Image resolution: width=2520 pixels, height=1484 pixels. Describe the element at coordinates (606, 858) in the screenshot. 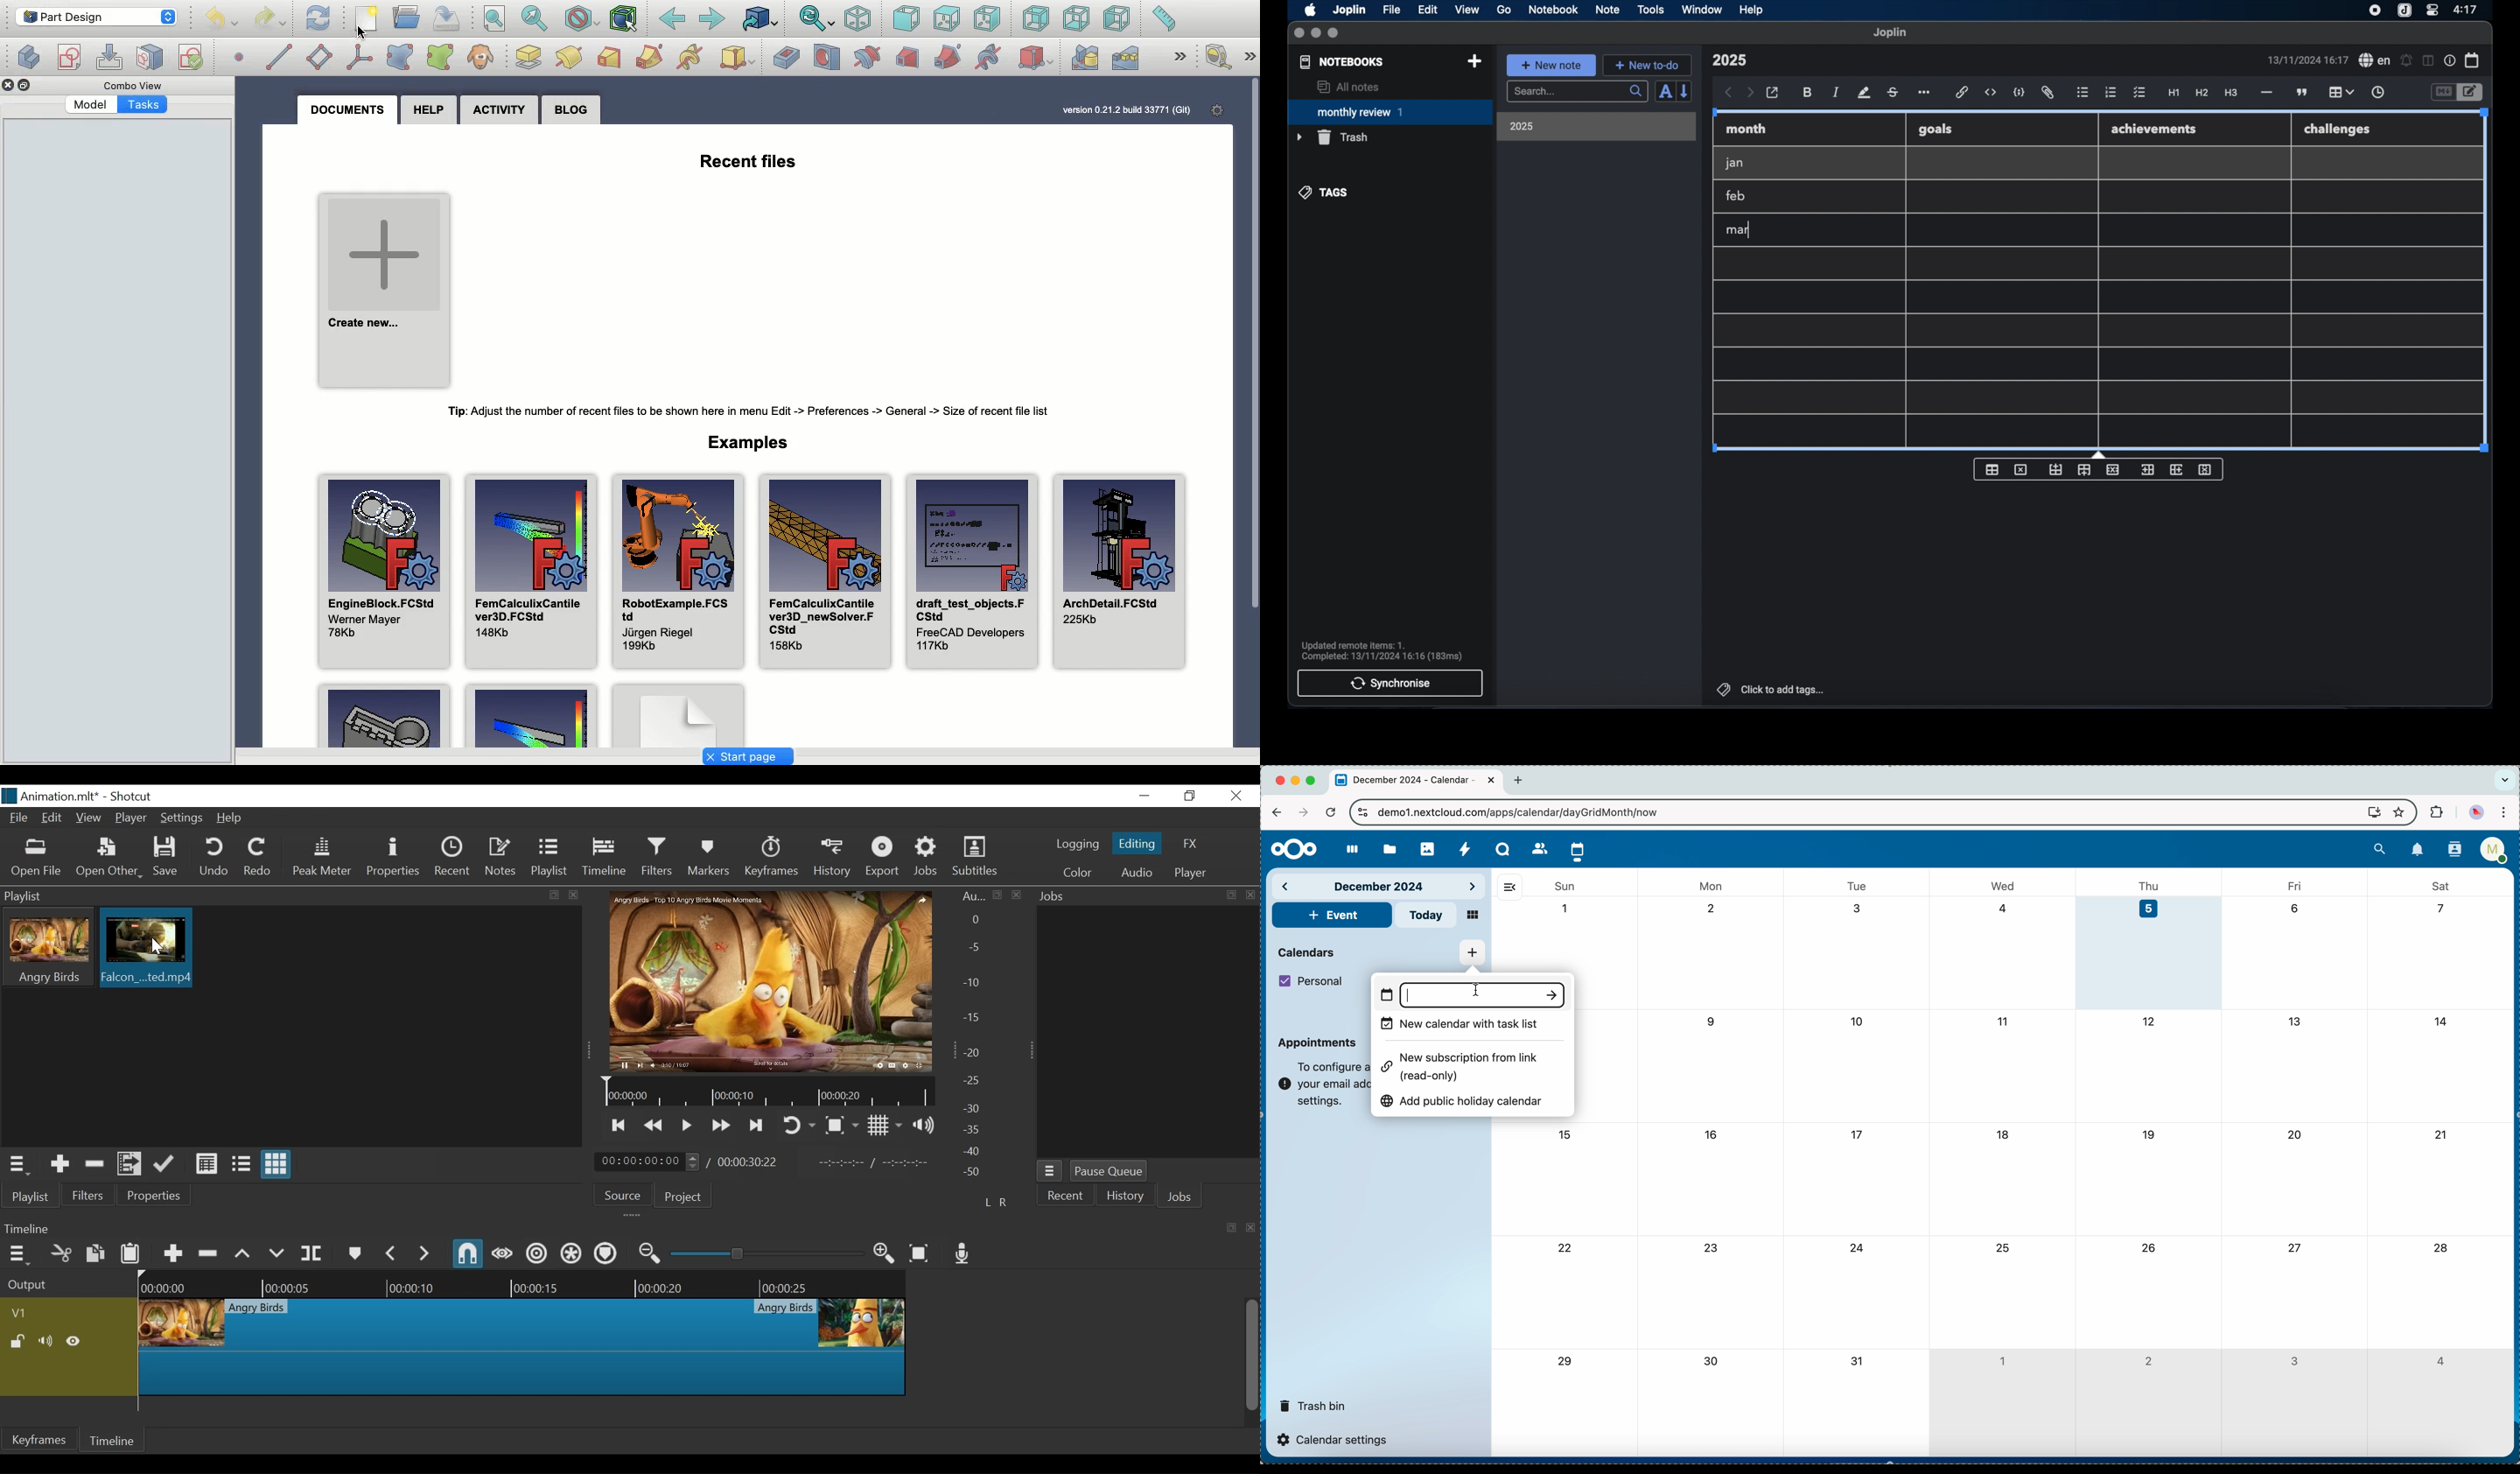

I see `Timeline` at that location.